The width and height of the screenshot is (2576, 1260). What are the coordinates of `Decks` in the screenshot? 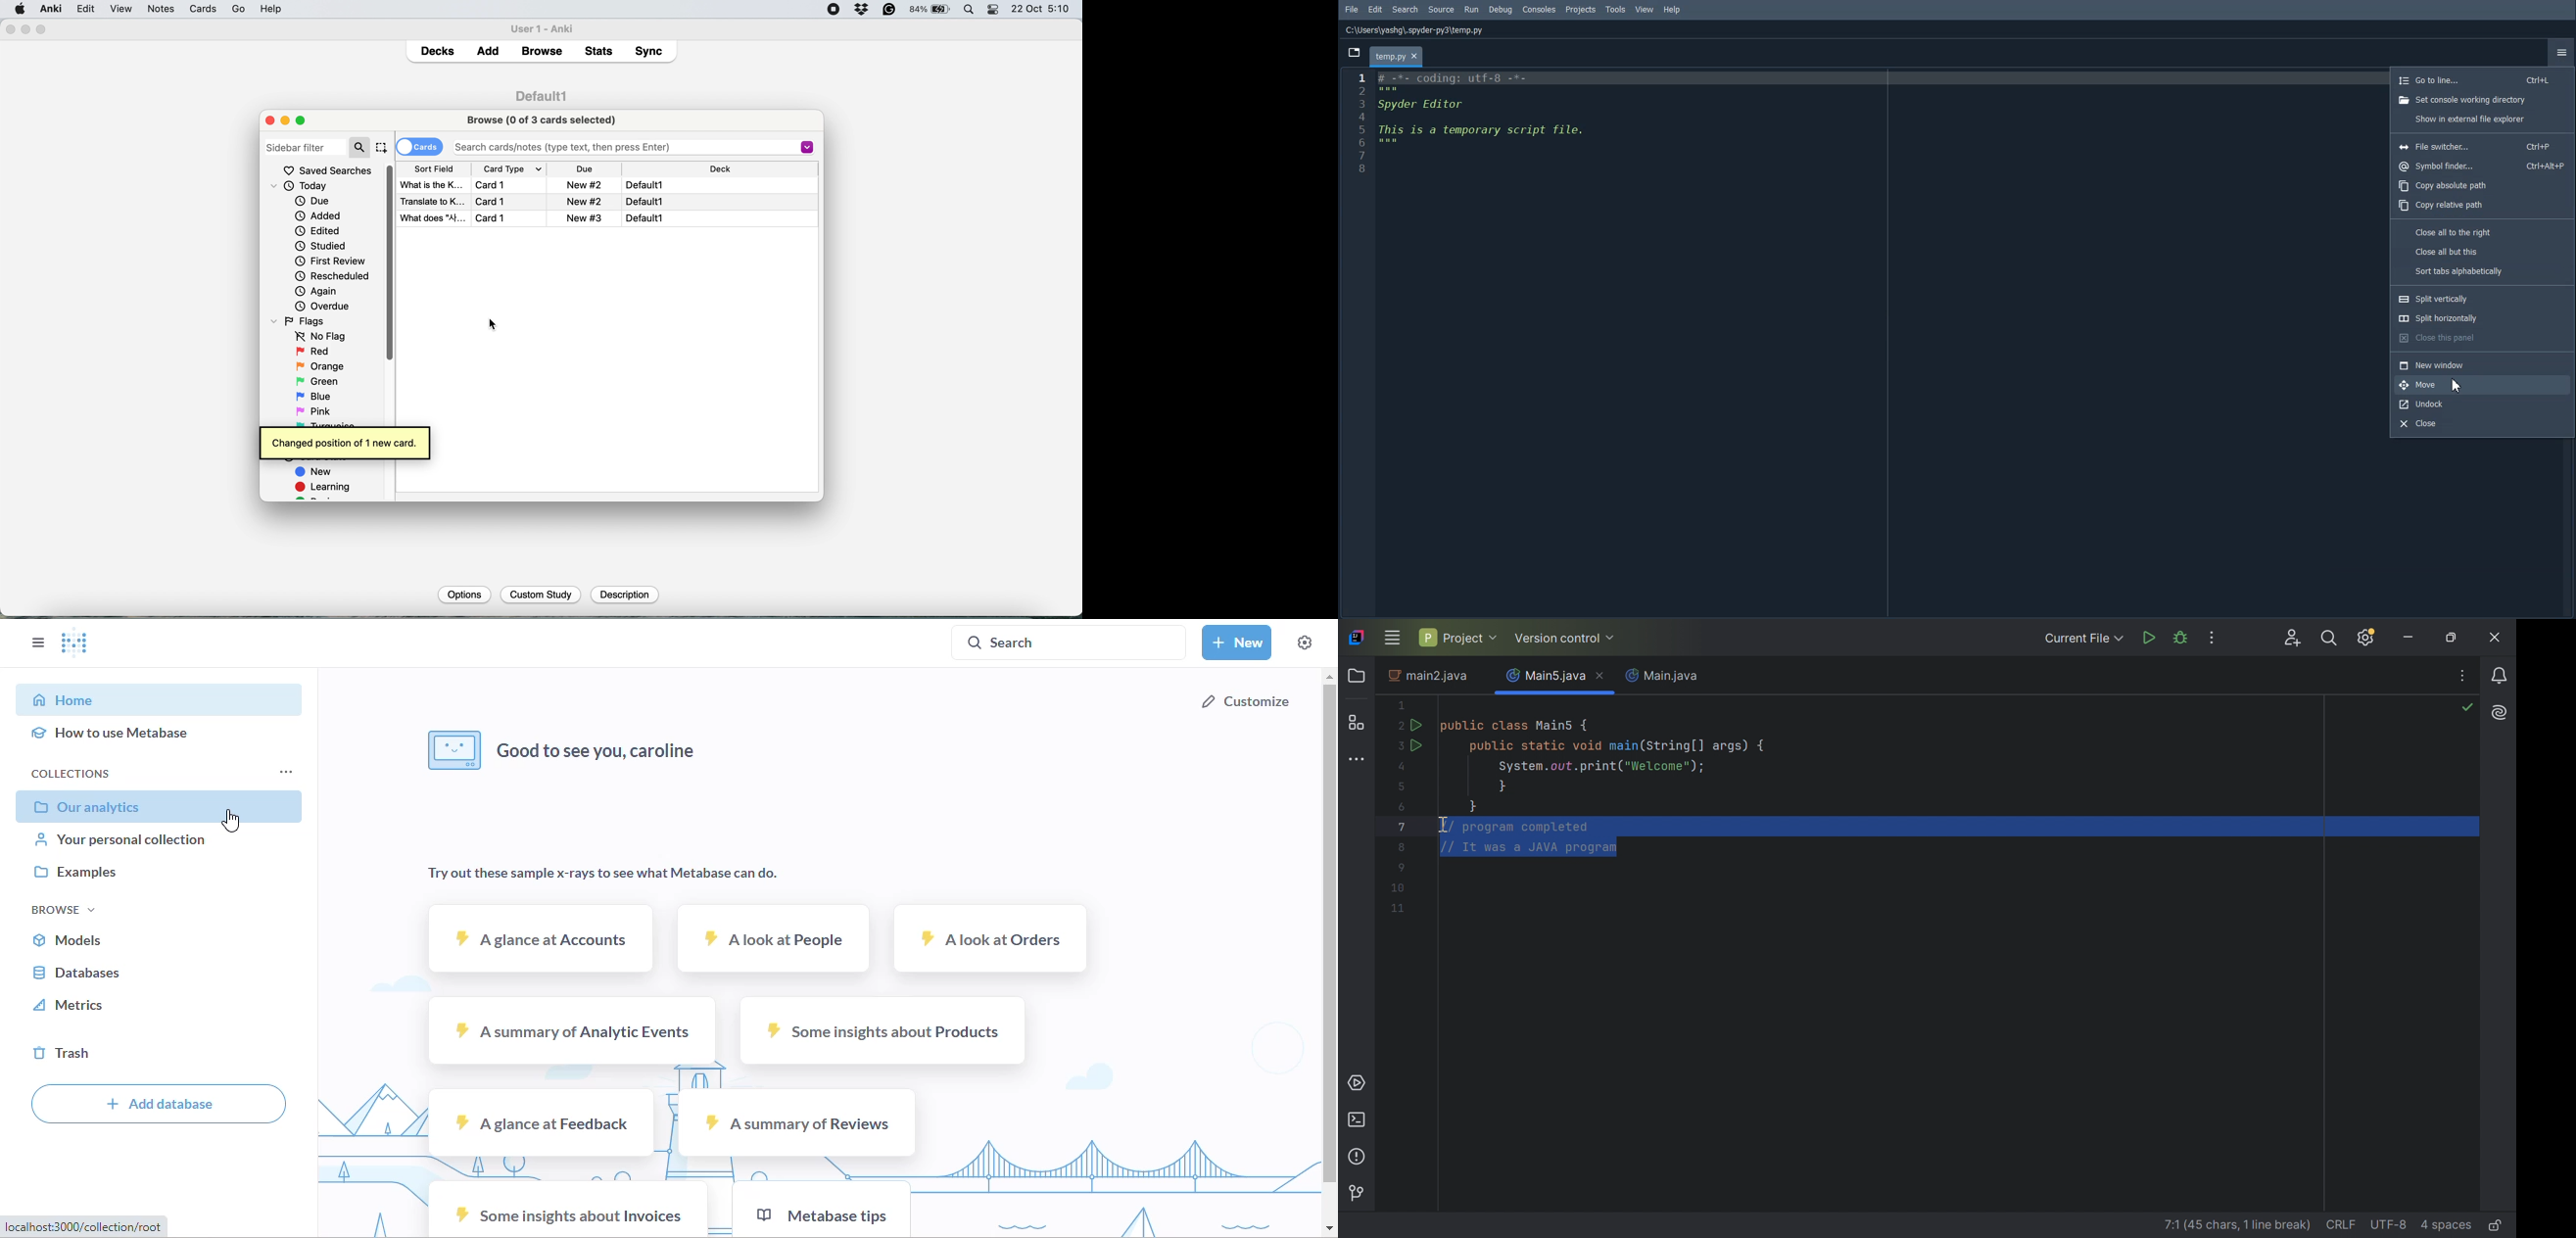 It's located at (437, 49).